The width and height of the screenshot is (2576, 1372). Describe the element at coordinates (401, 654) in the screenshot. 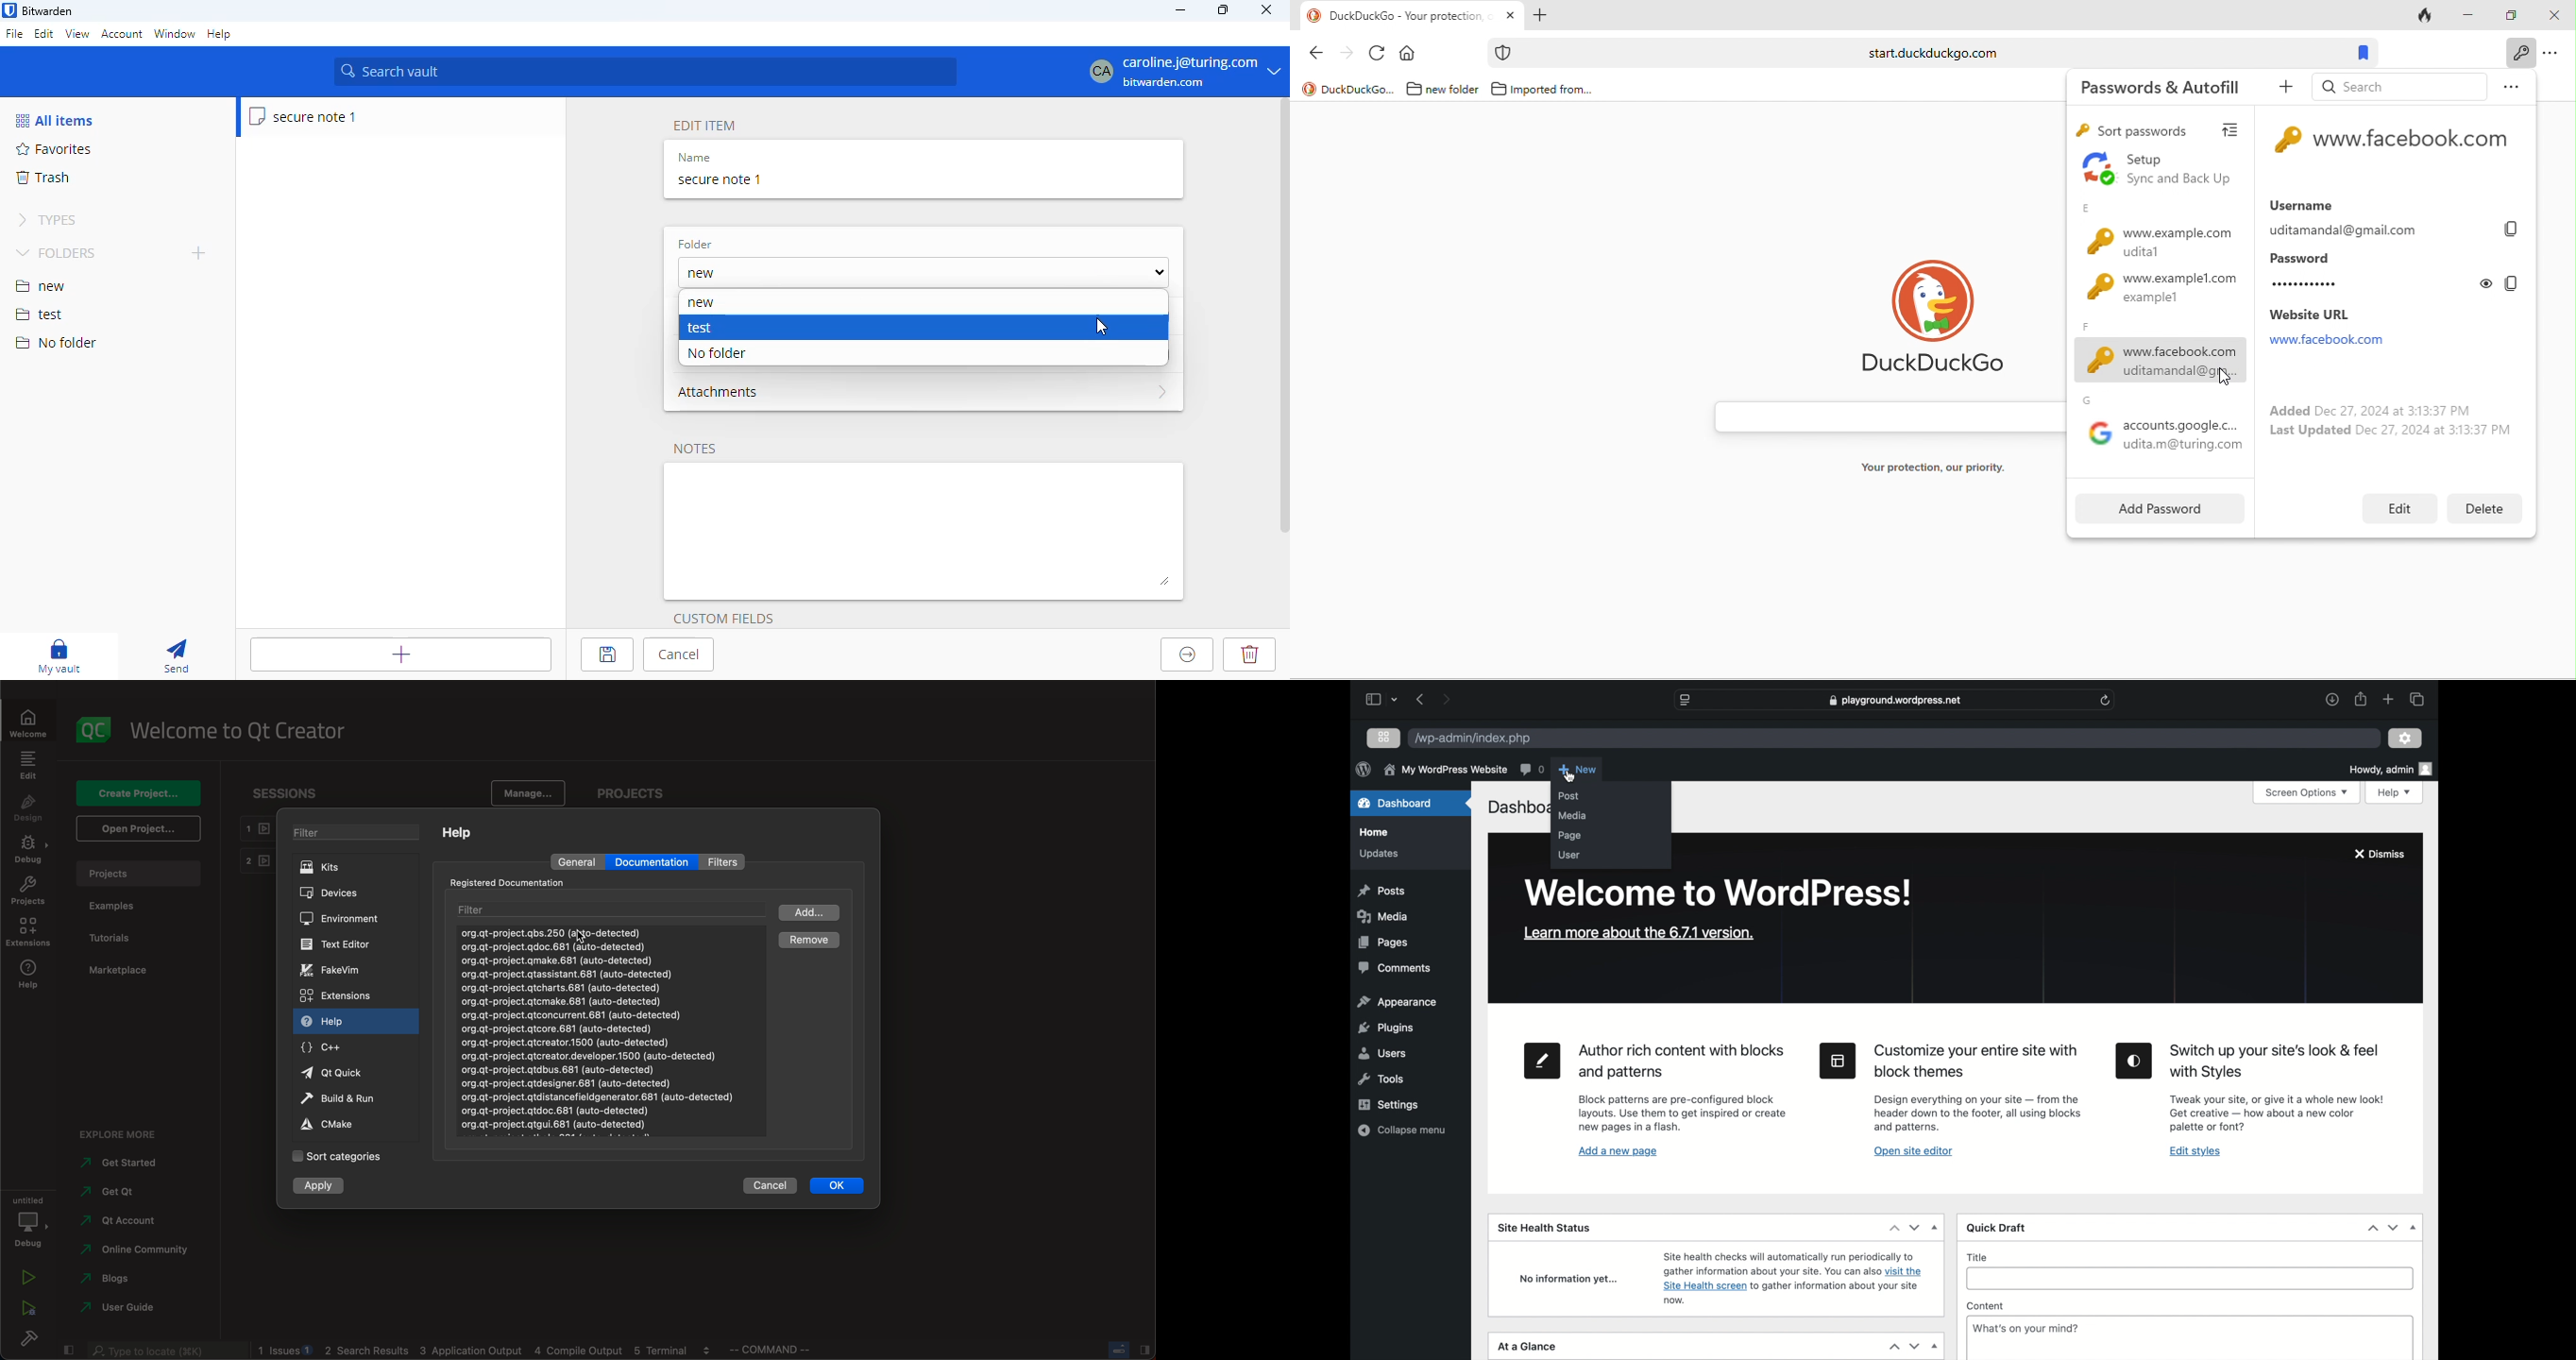

I see `add item` at that location.